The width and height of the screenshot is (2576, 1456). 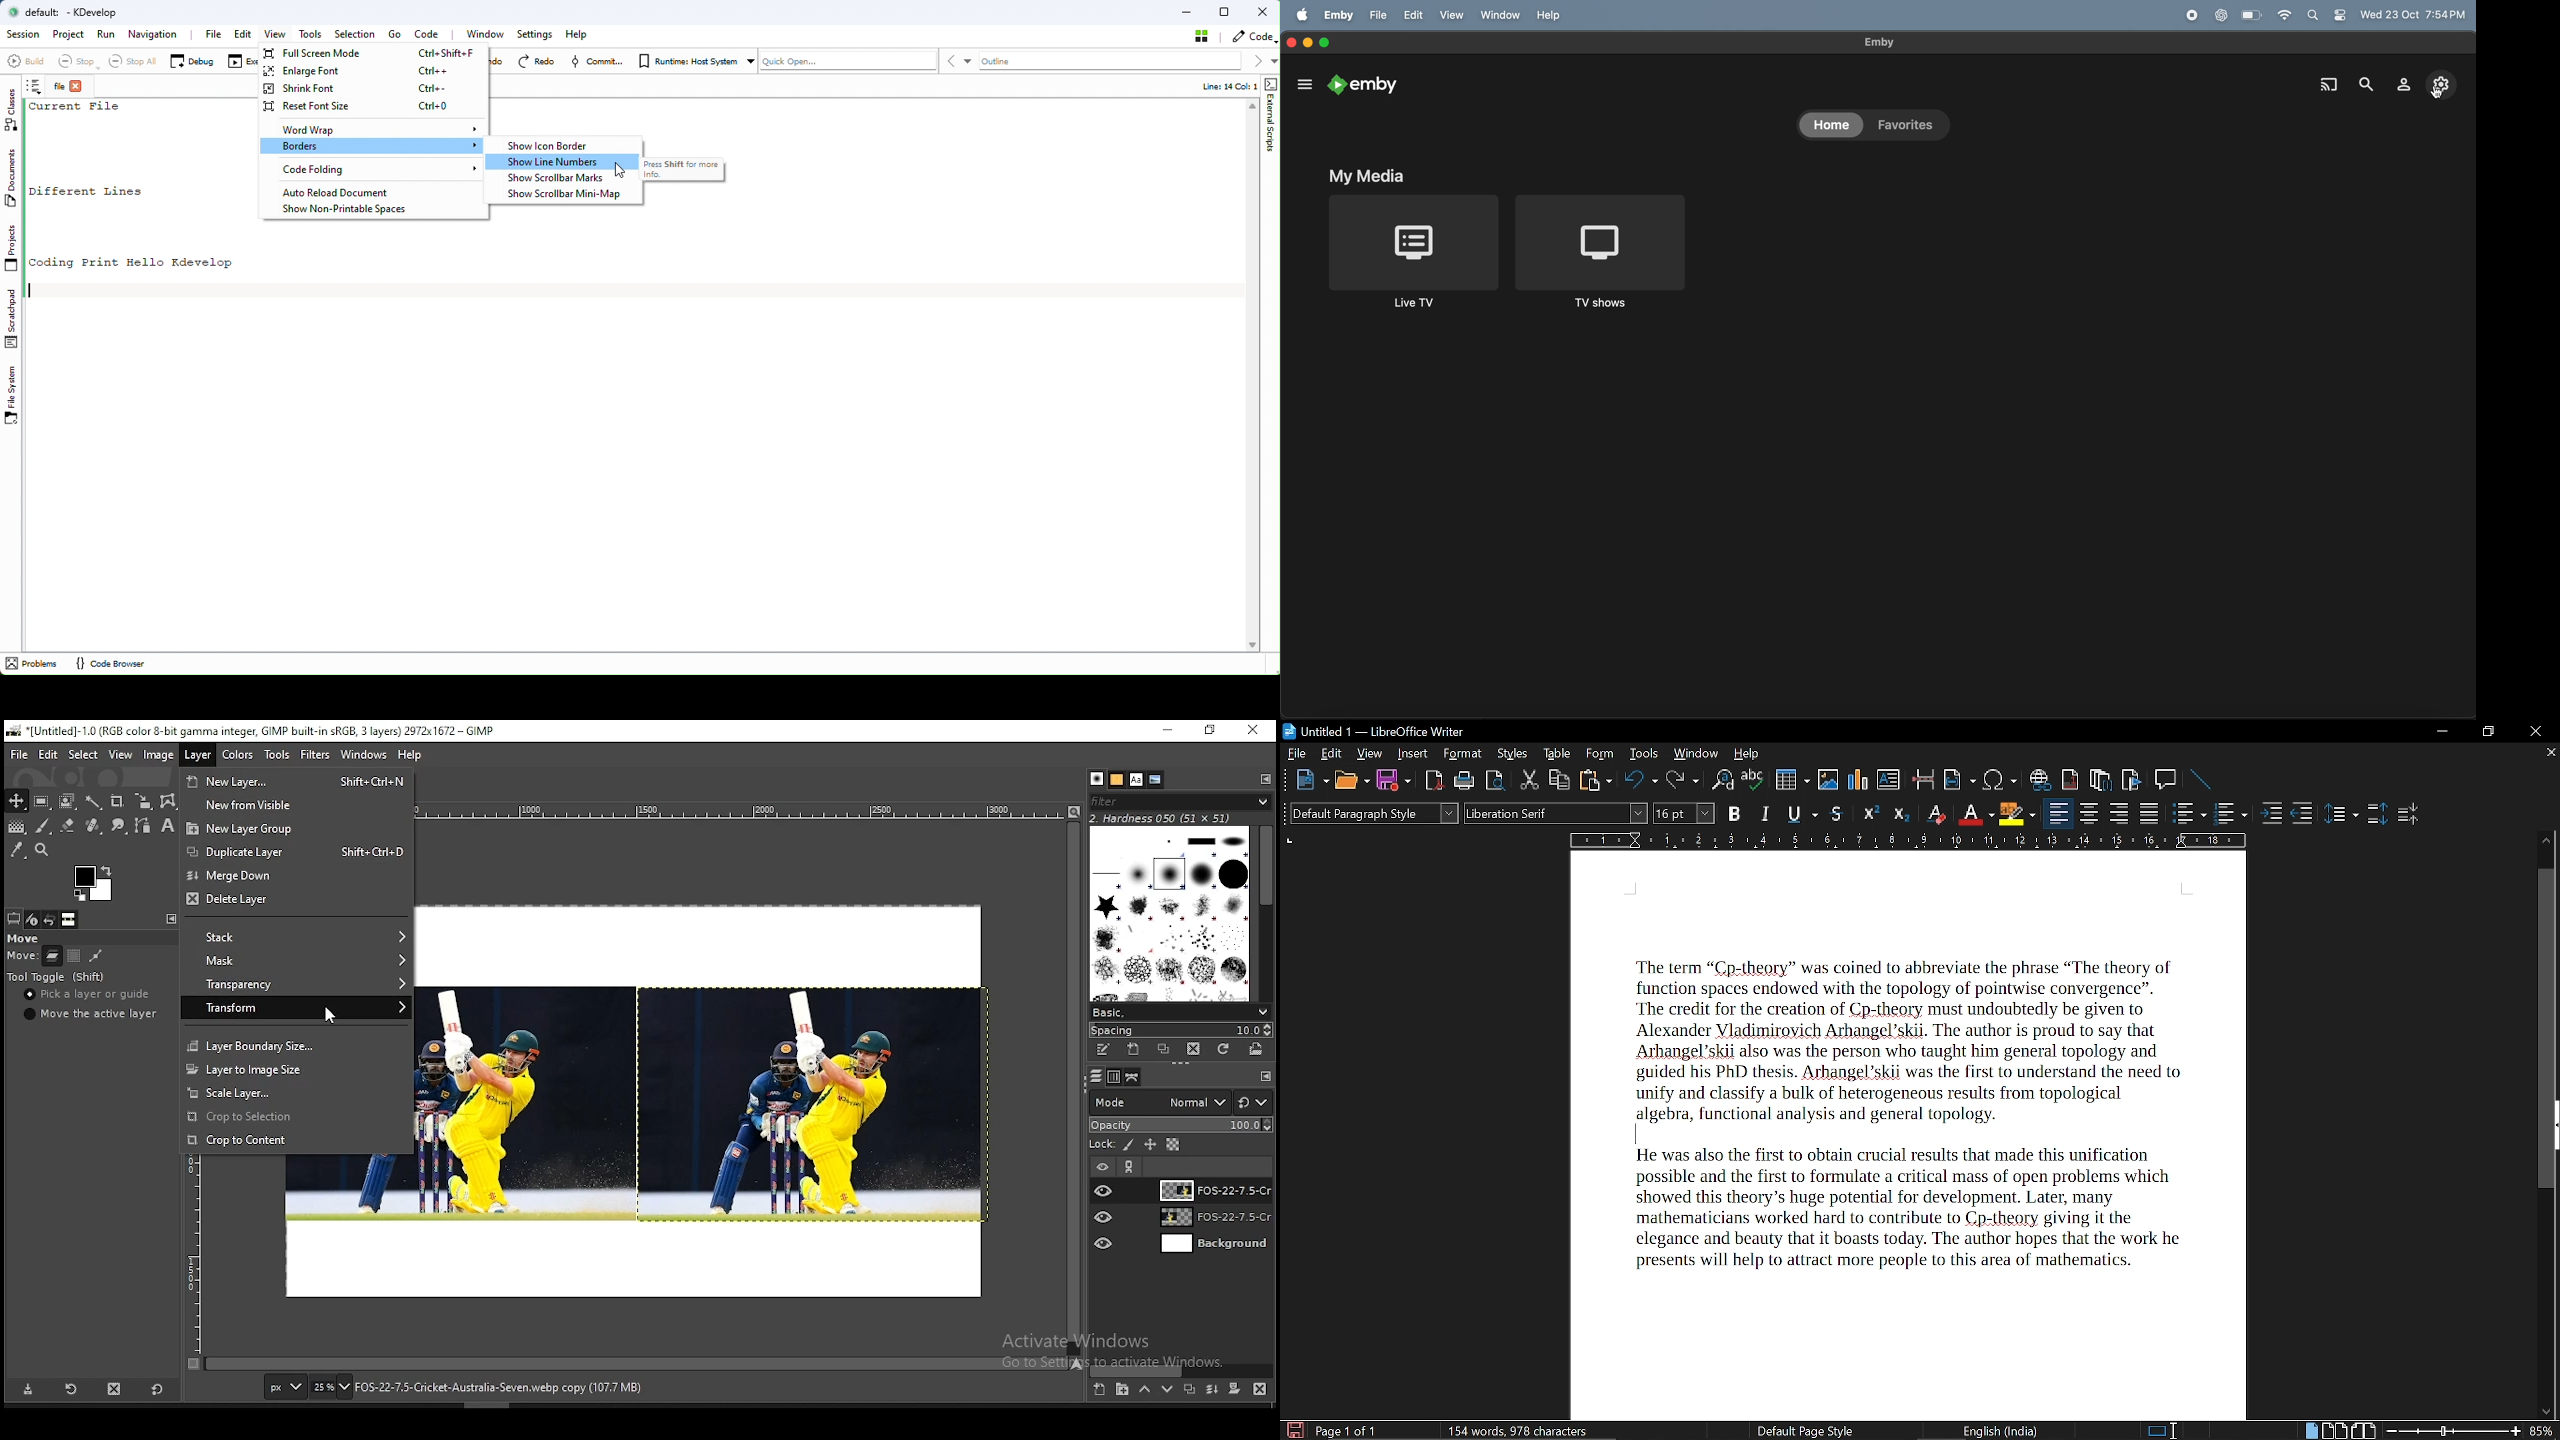 I want to click on tool, so click(x=1131, y=1167).